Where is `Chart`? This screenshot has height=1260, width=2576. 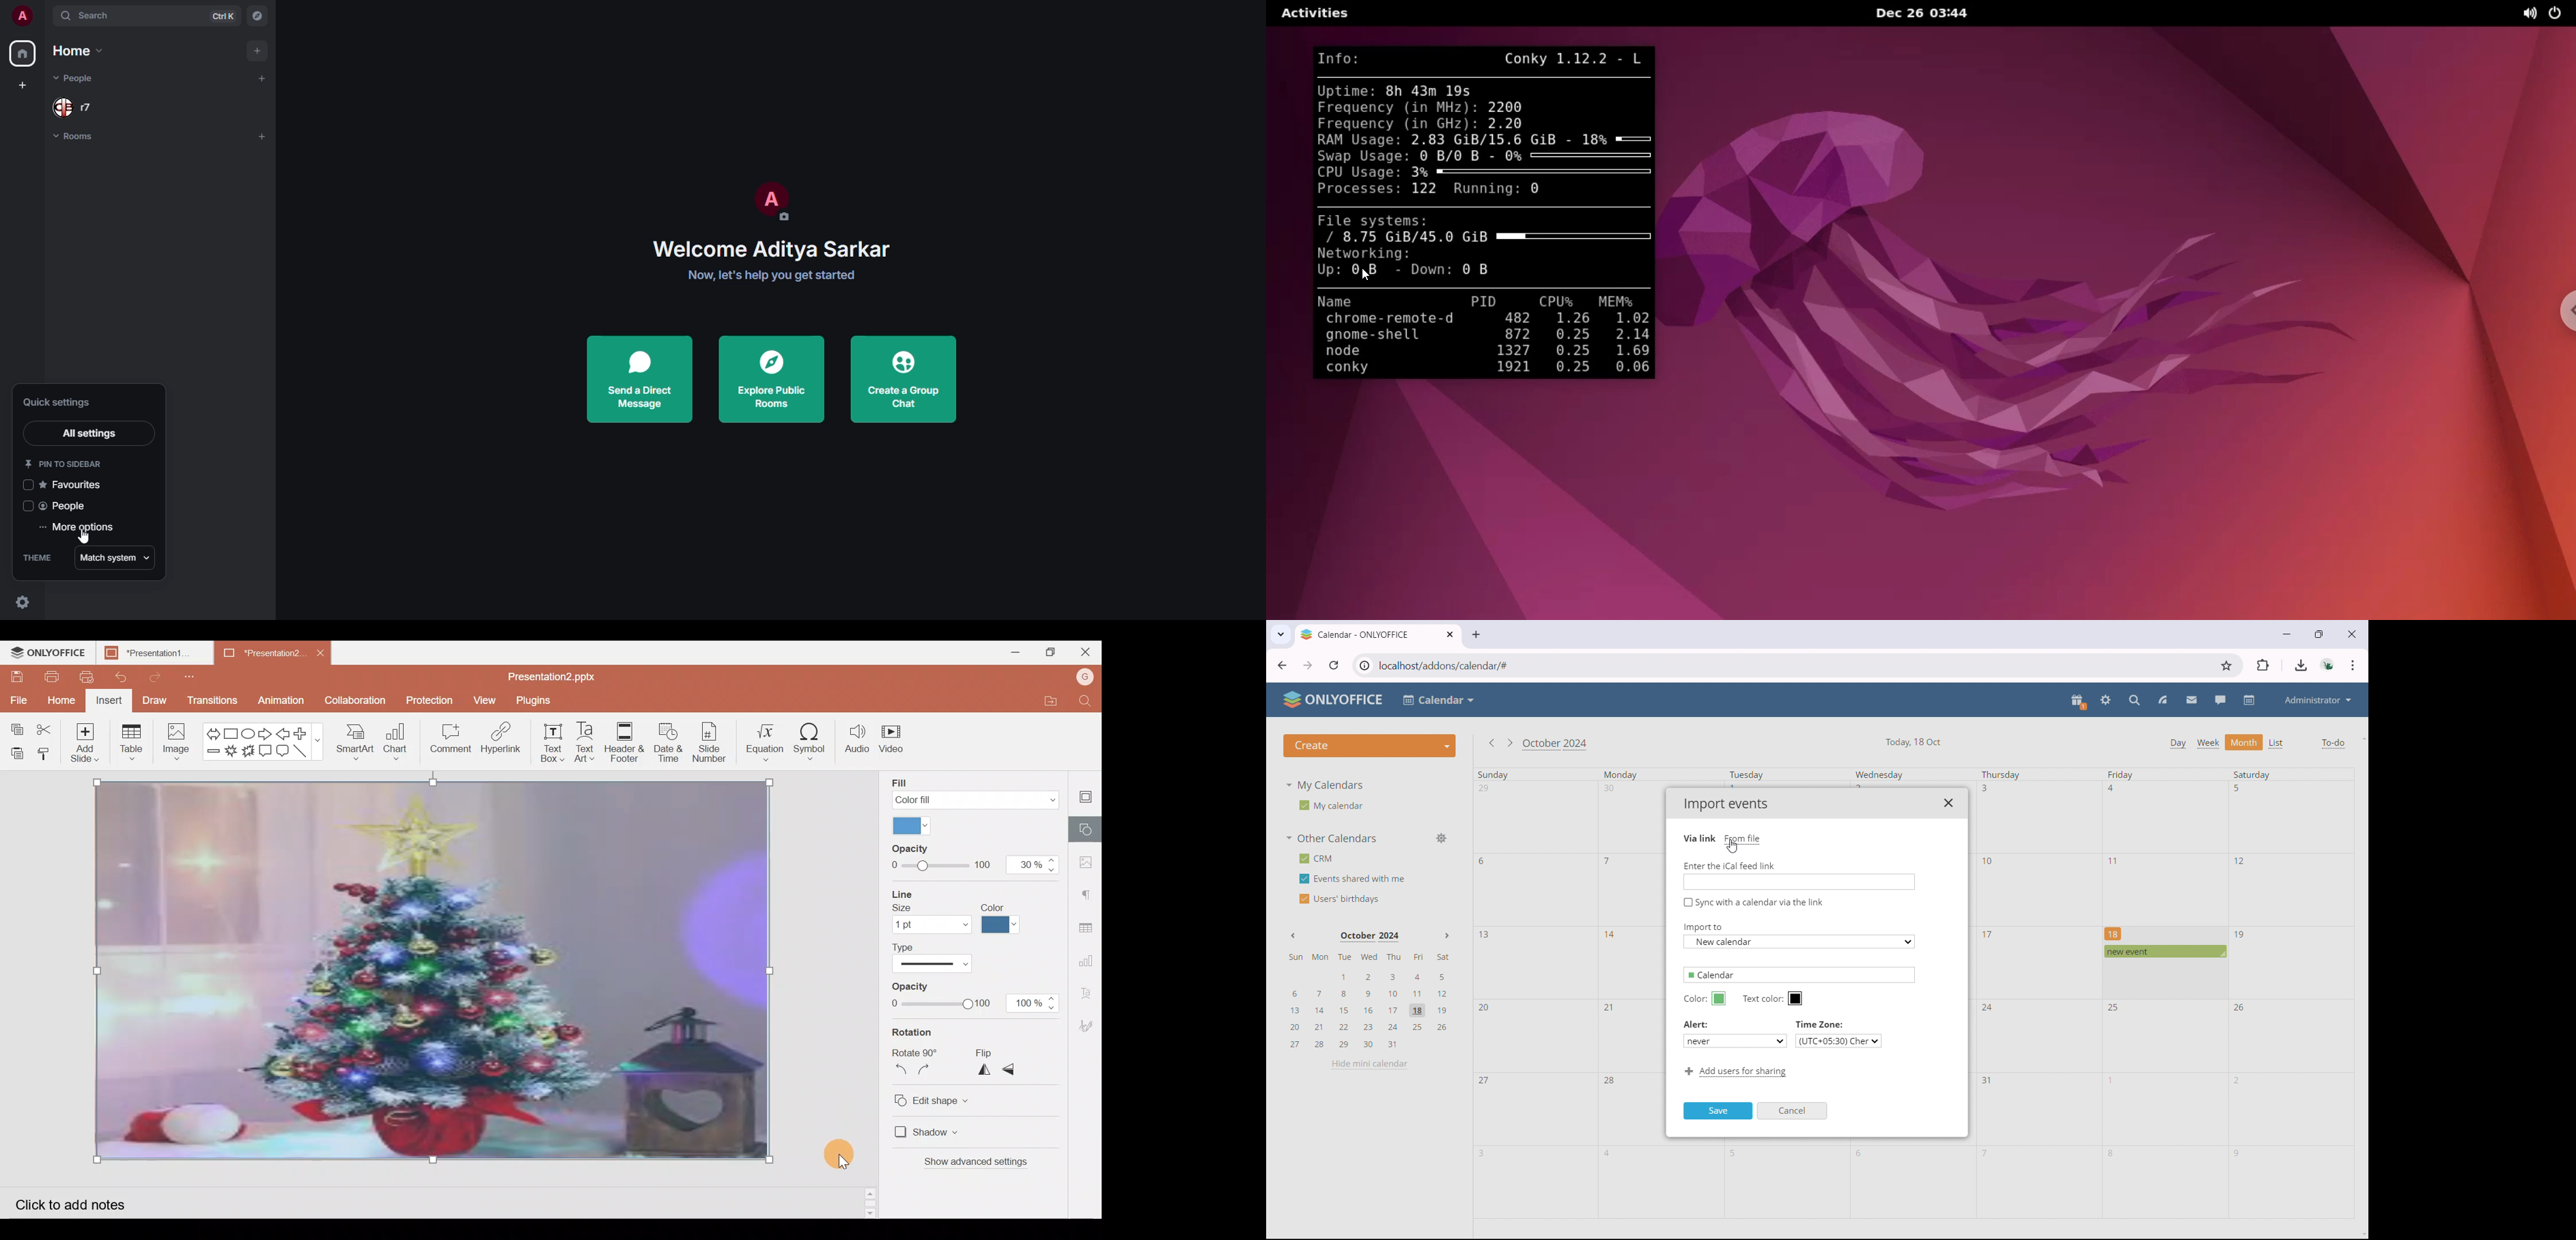
Chart is located at coordinates (394, 744).